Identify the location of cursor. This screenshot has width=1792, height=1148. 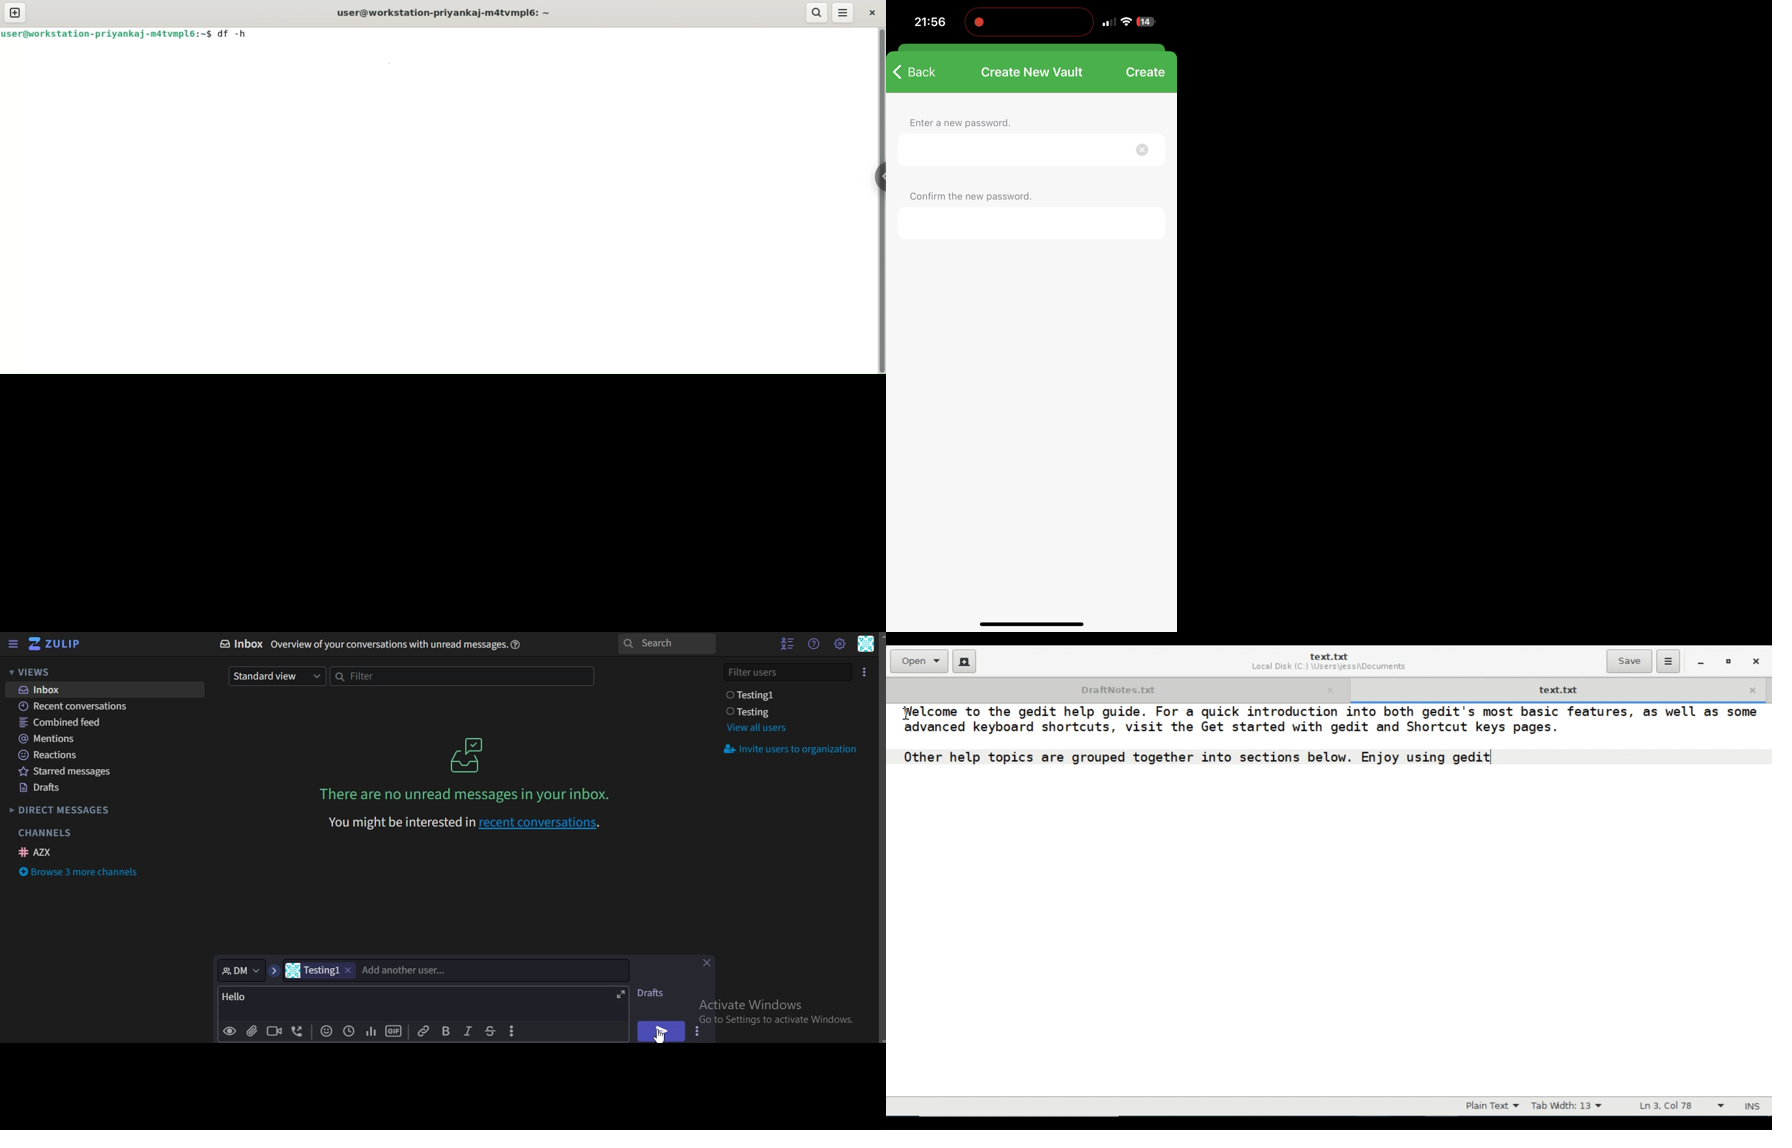
(659, 1035).